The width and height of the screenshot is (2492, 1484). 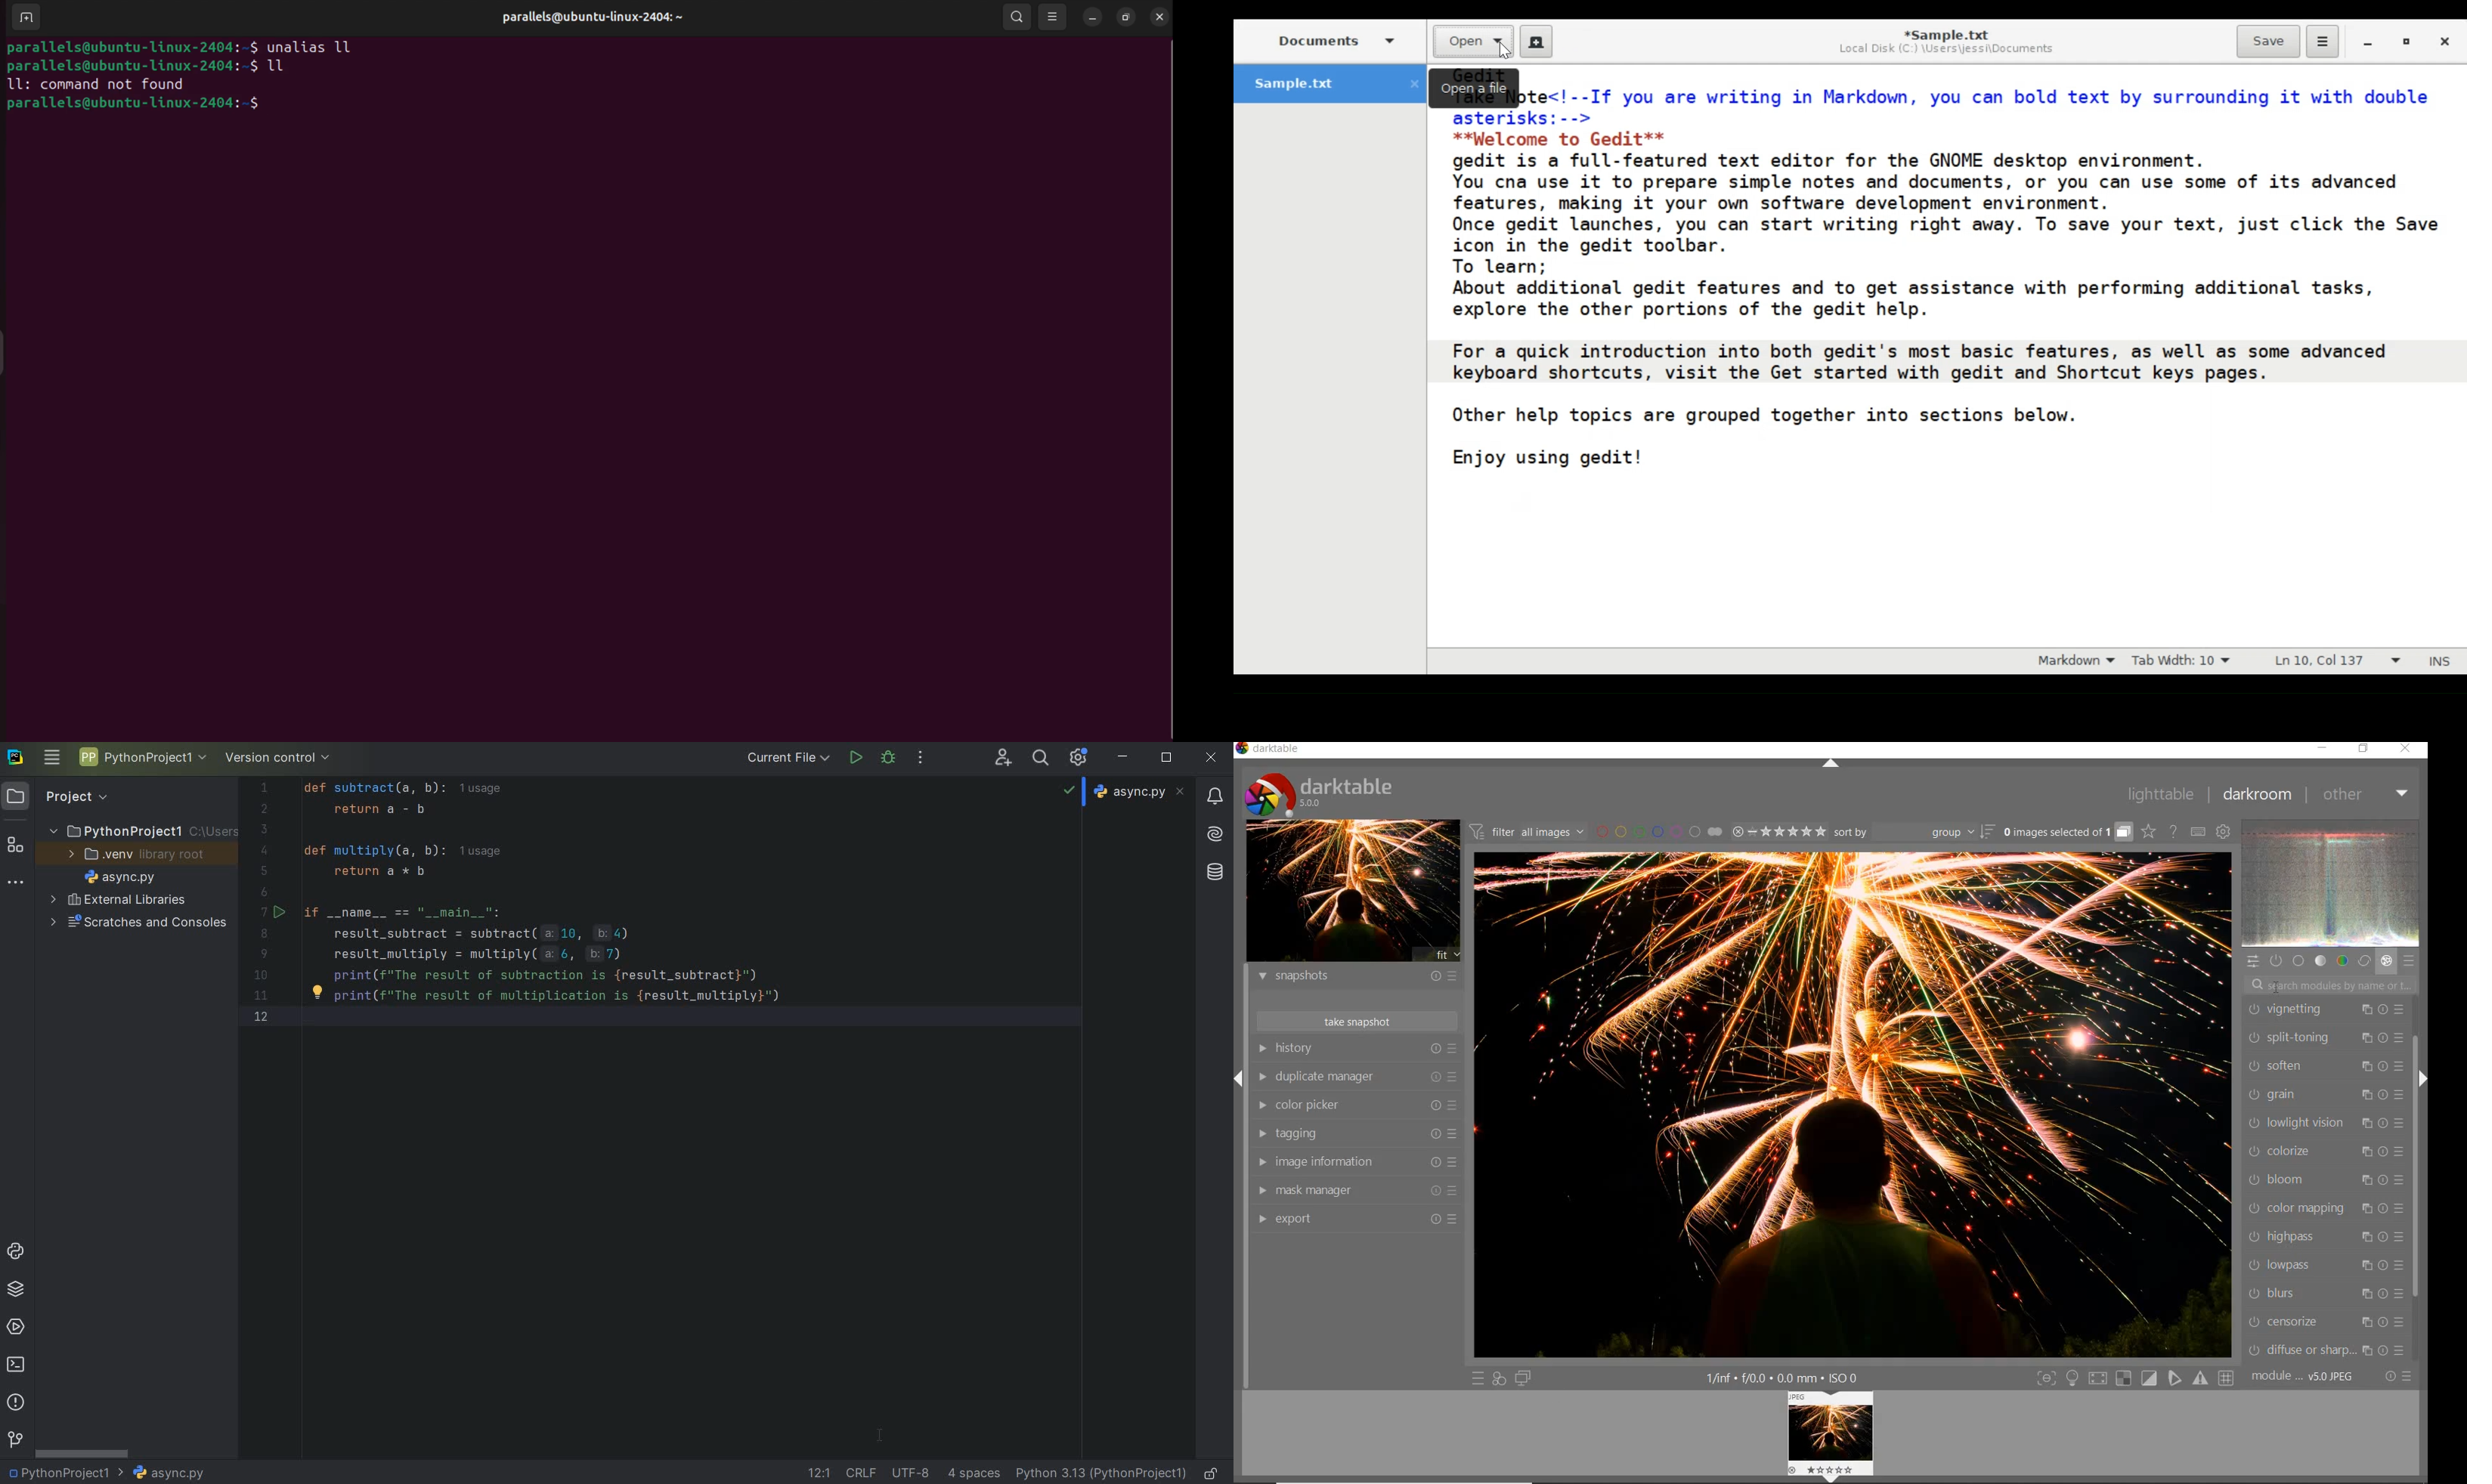 What do you see at coordinates (1356, 1217) in the screenshot?
I see `export` at bounding box center [1356, 1217].